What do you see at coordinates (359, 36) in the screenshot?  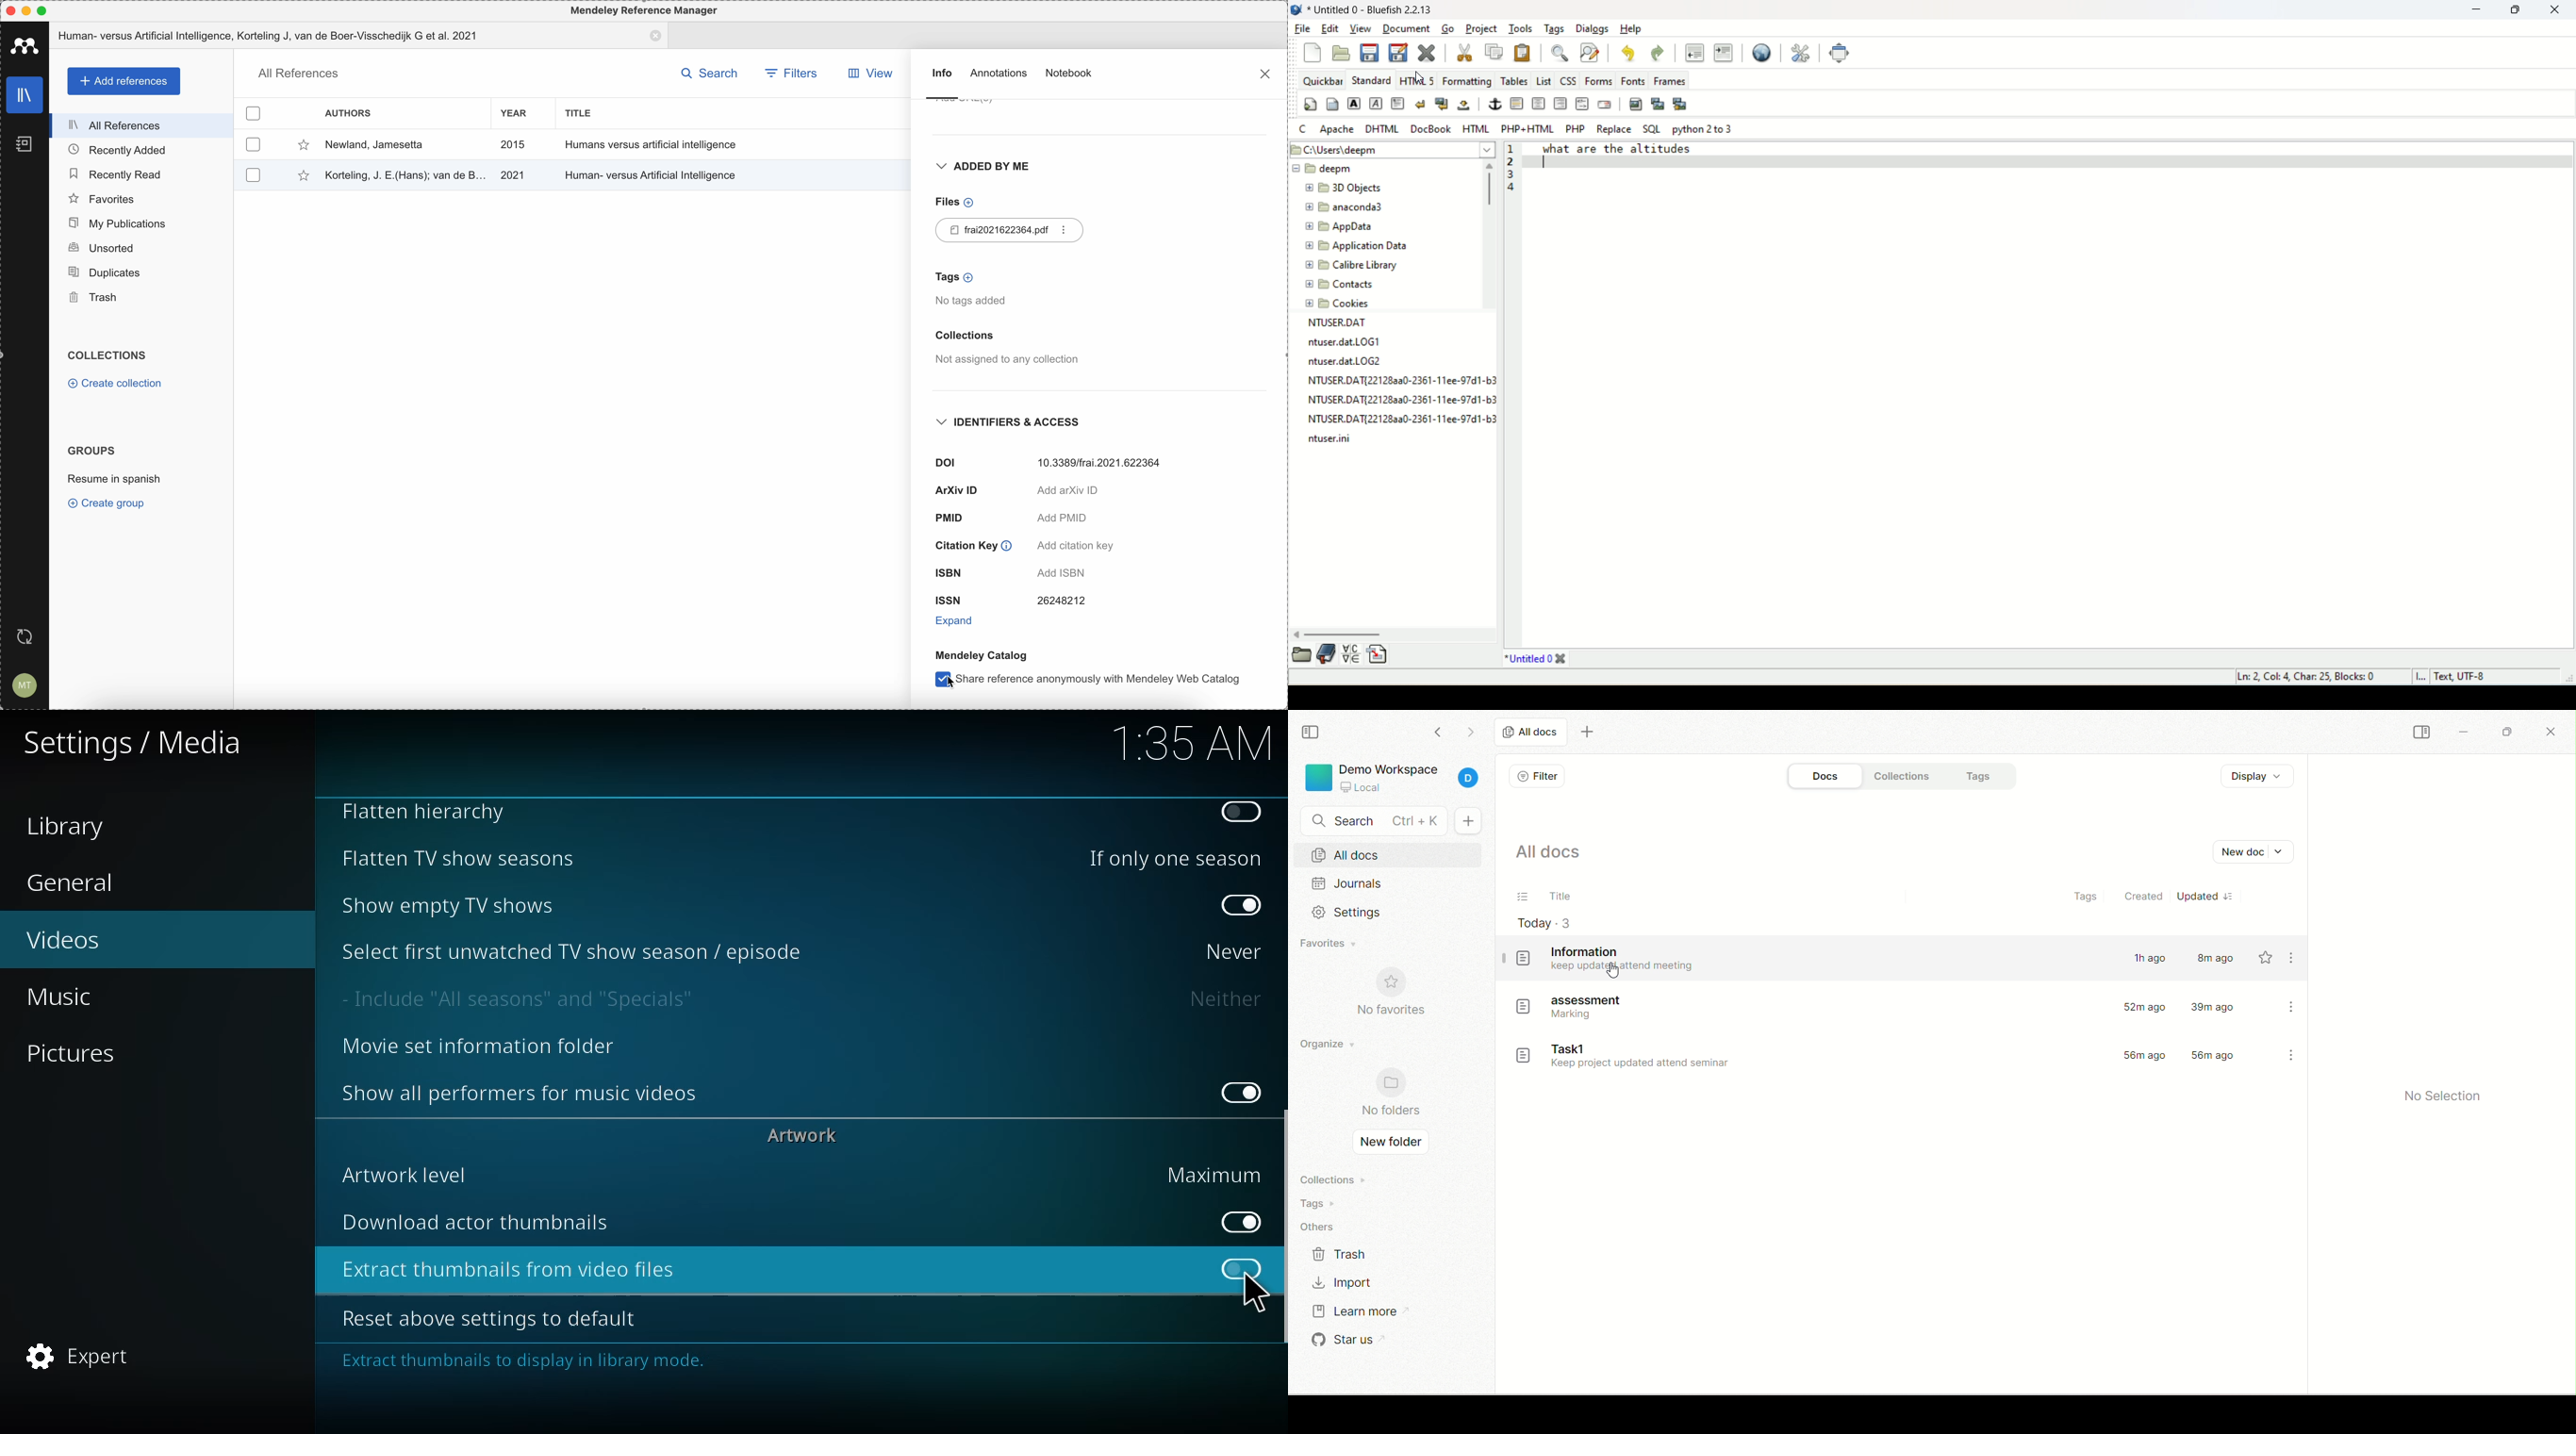 I see `Human versus Artificial Intelligence, Korteling J; van de Boer-Vesschedjk et al. 2021` at bounding box center [359, 36].